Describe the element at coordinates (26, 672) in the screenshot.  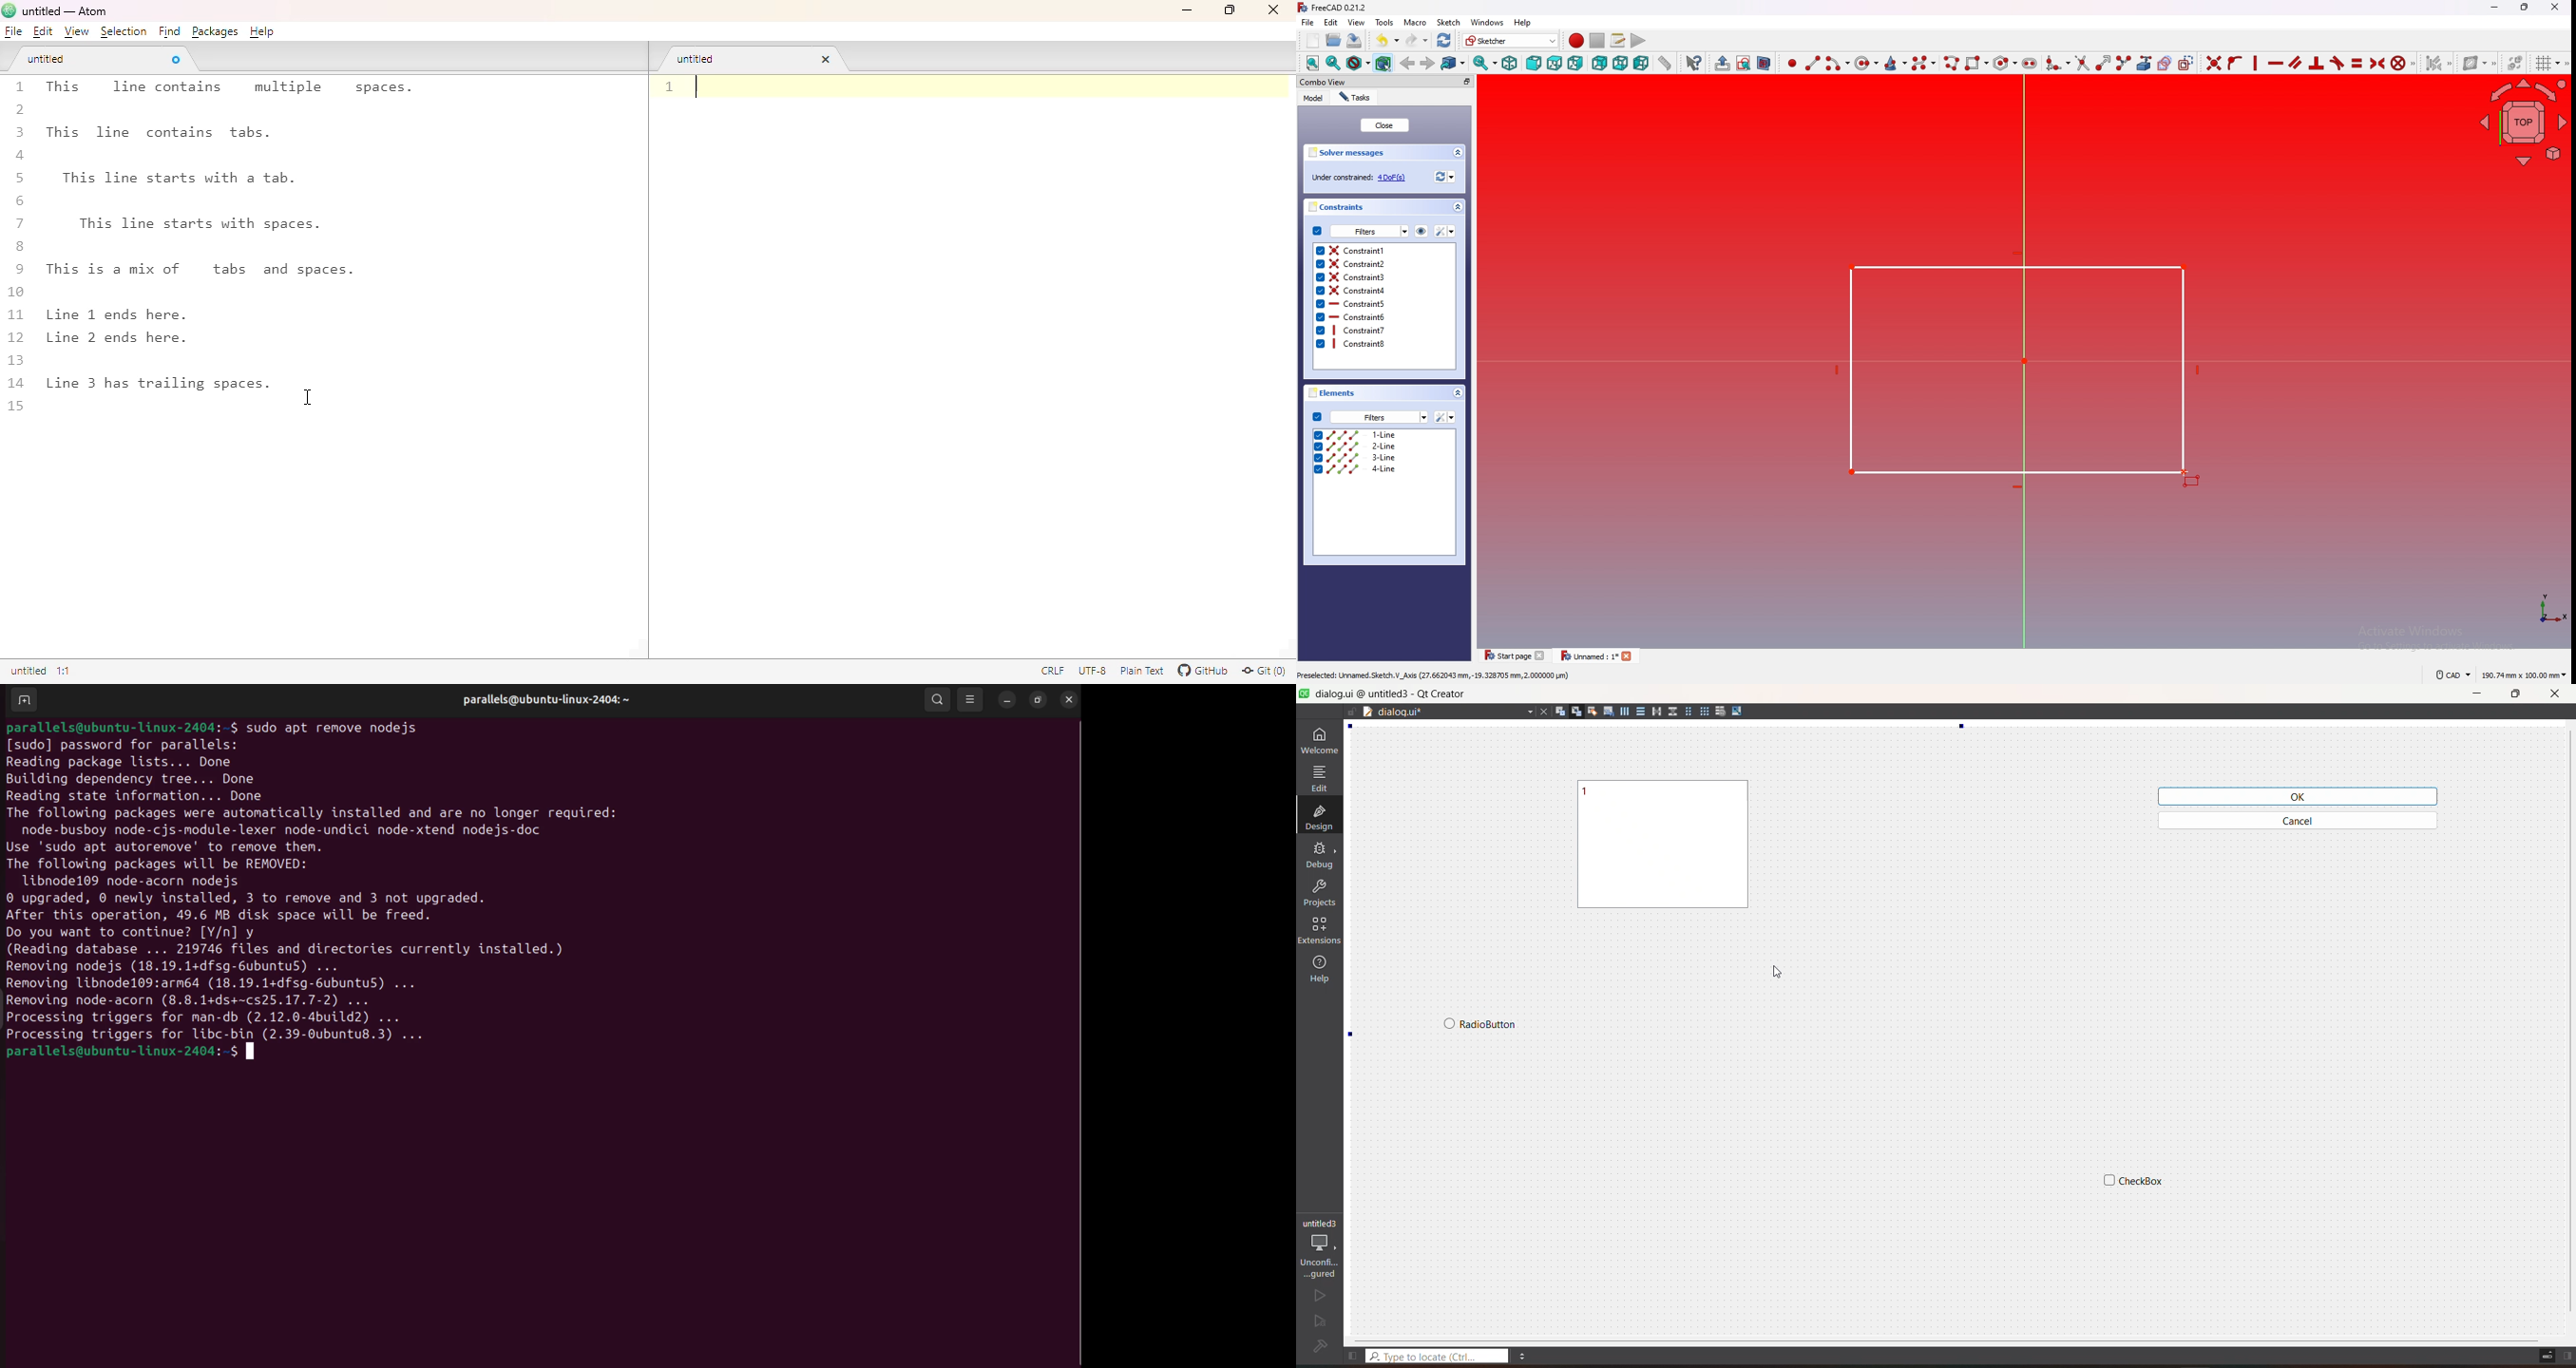
I see `untitled` at that location.